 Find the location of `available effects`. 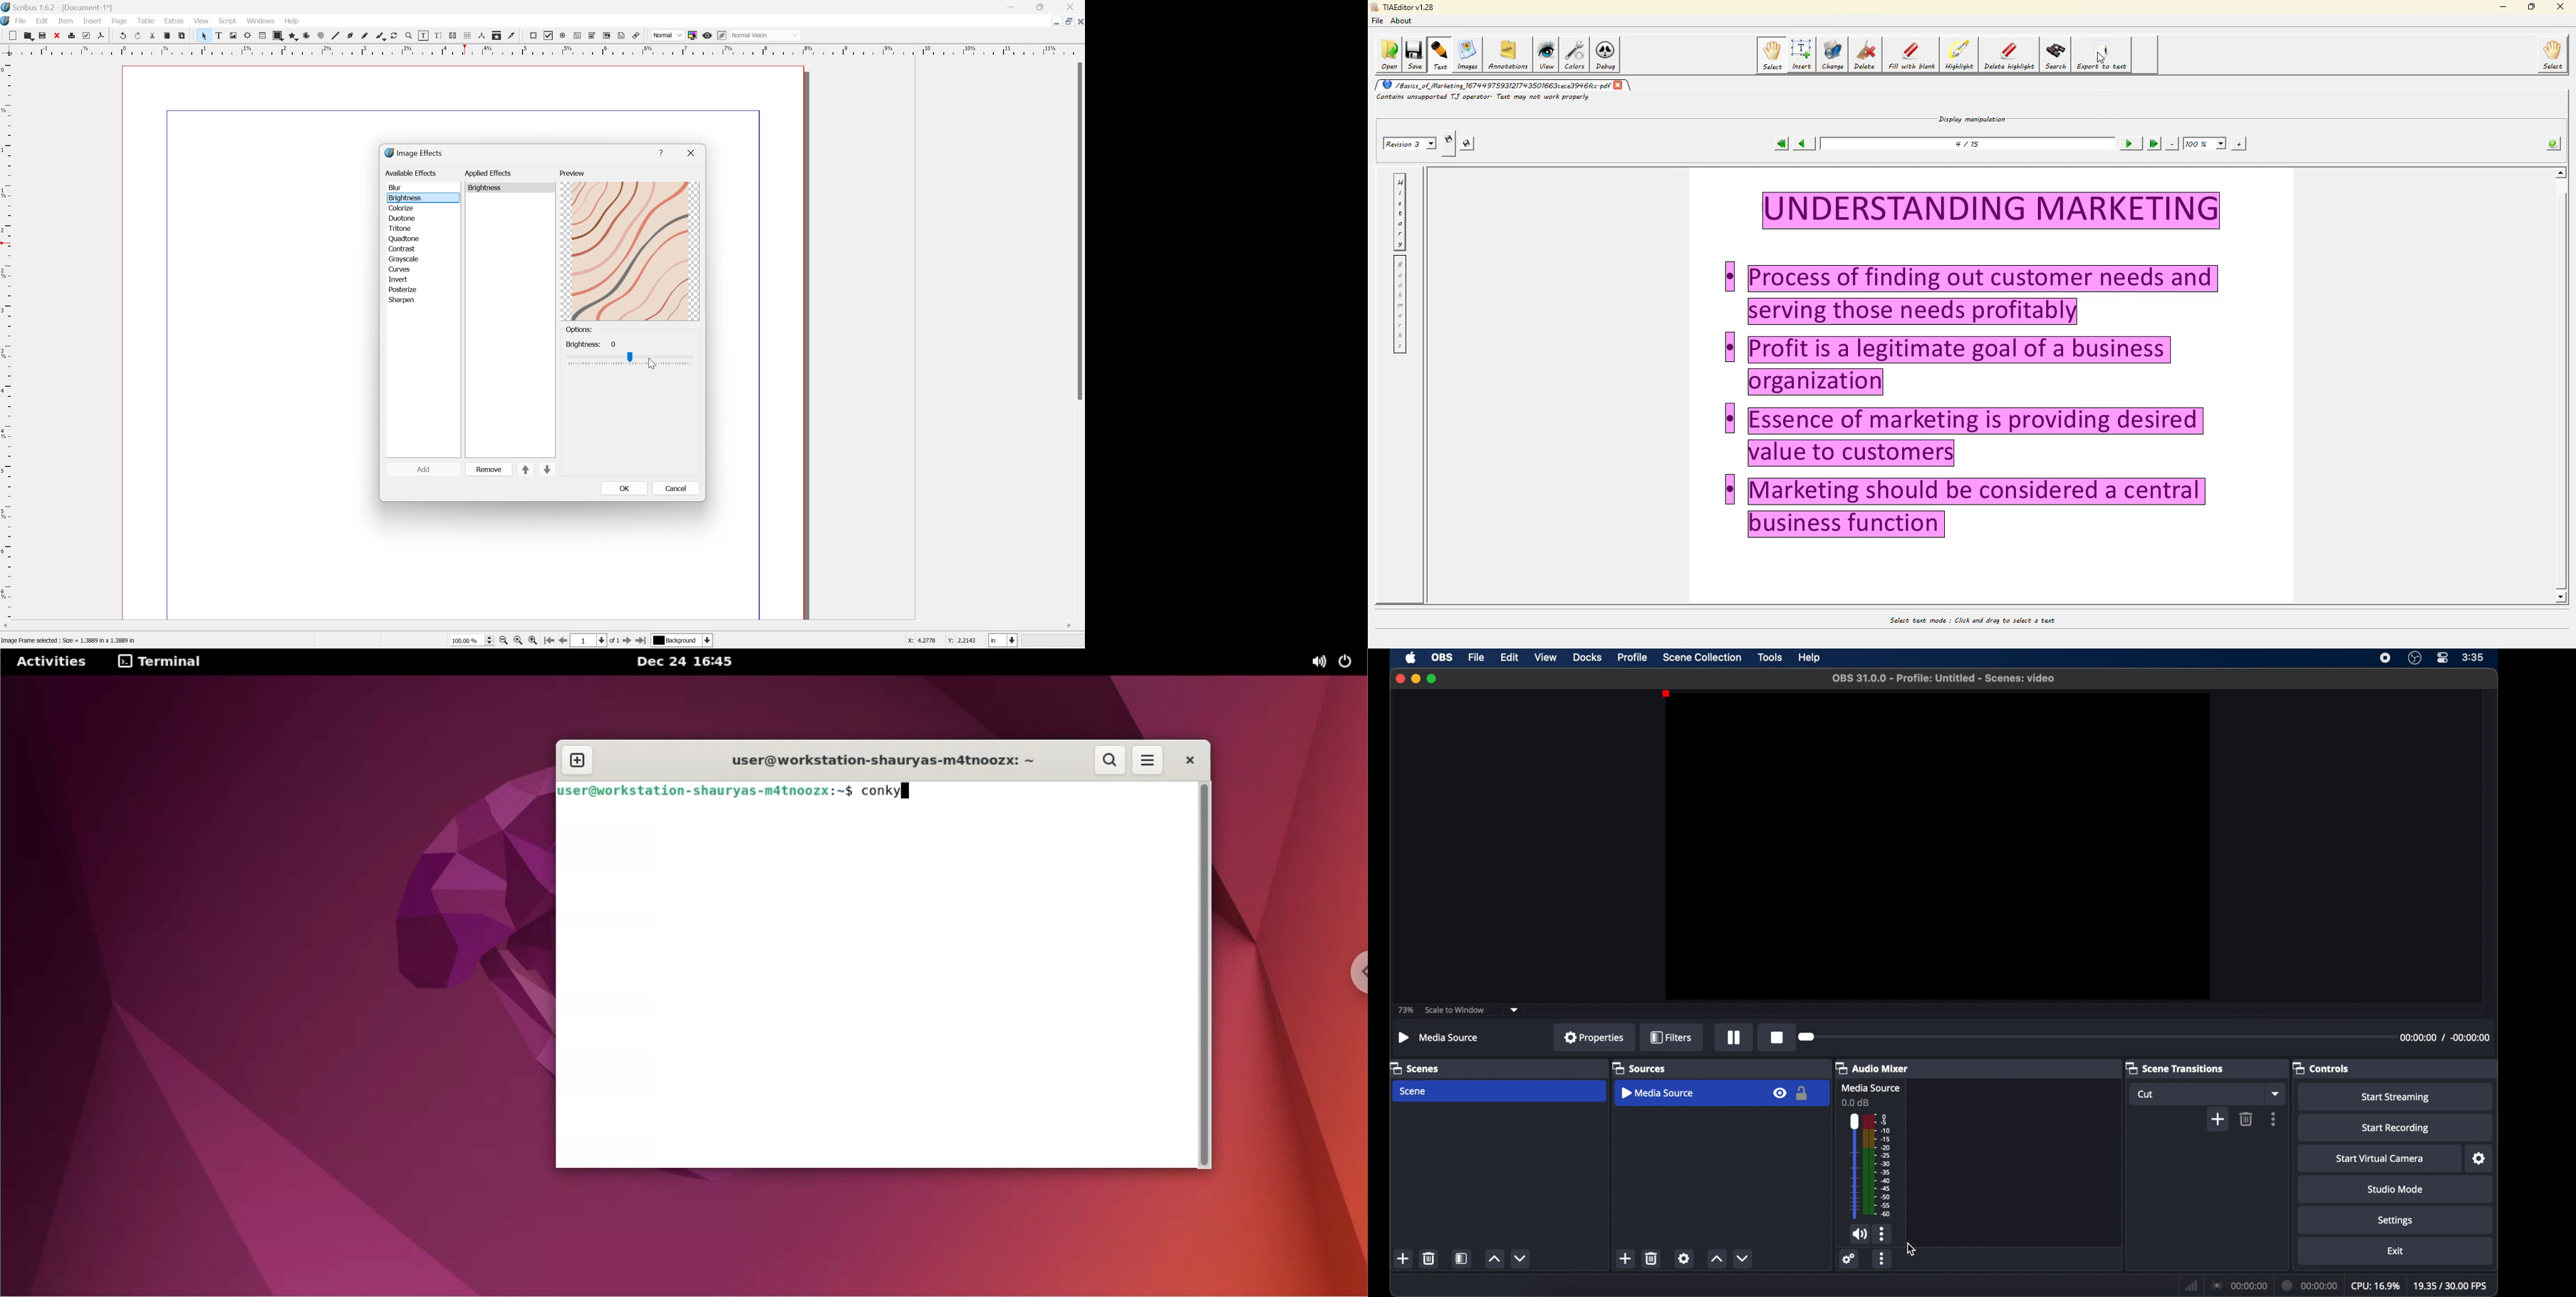

available effects is located at coordinates (412, 173).